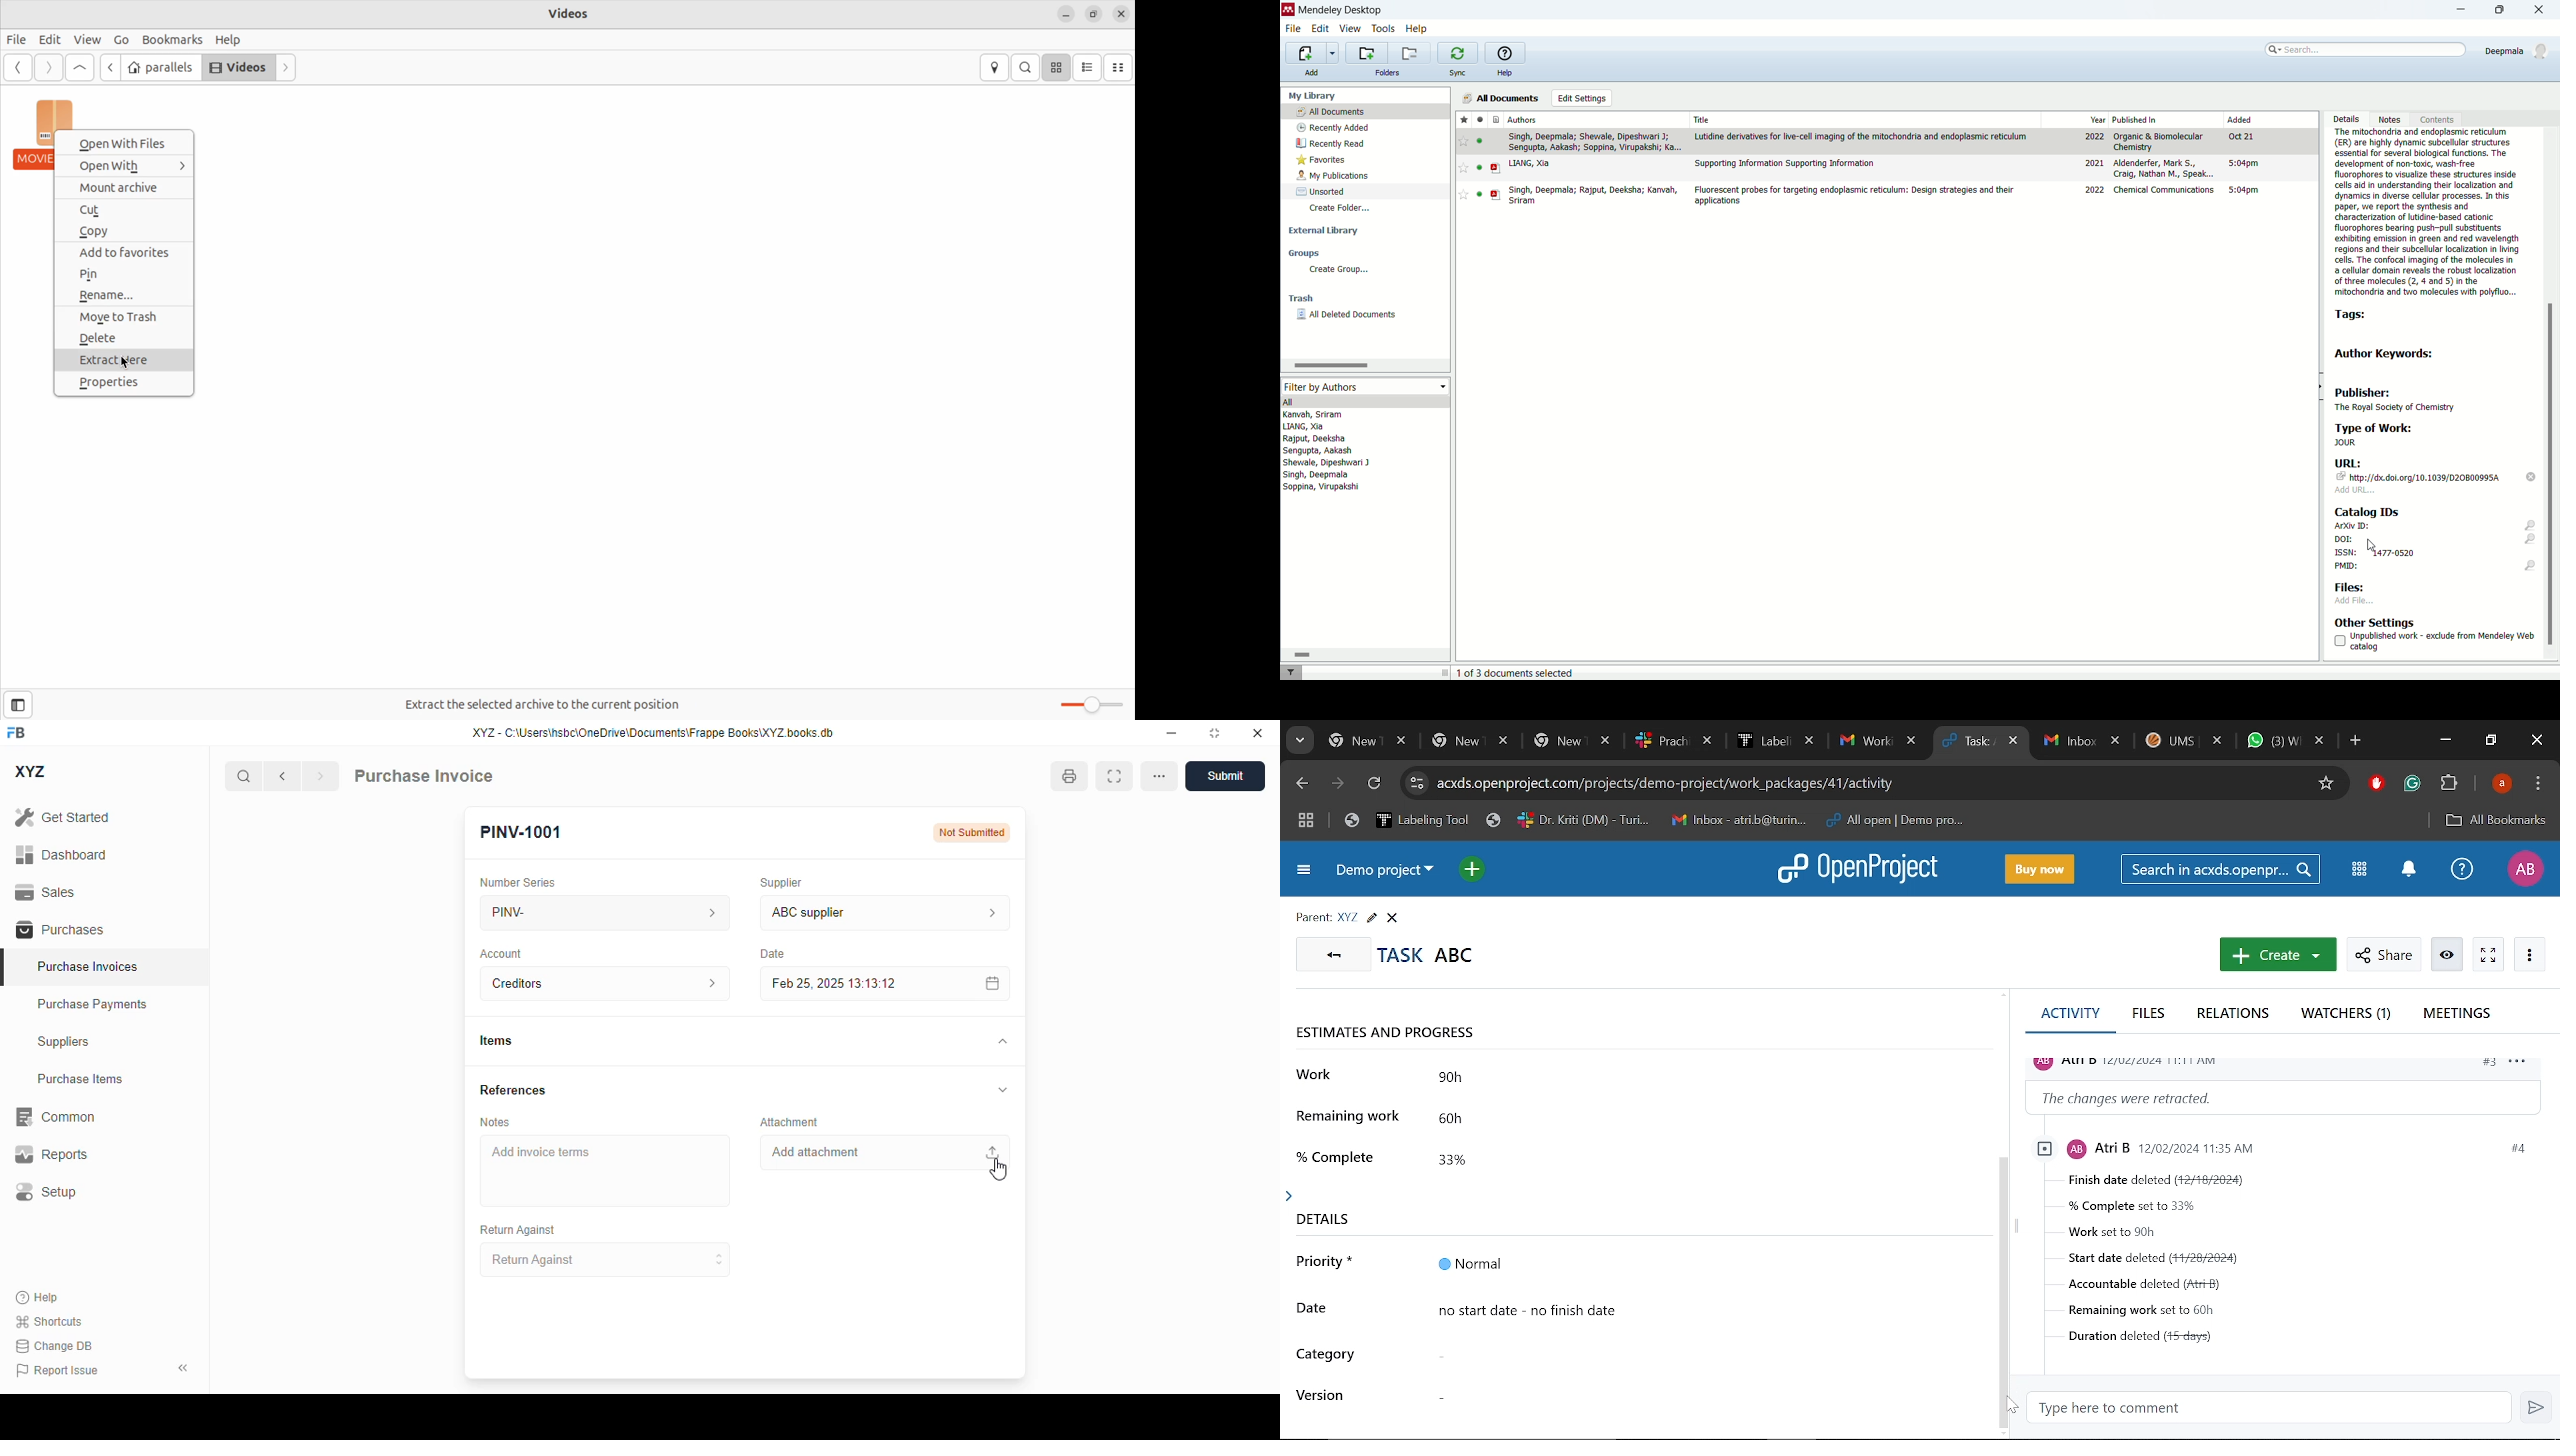 The height and width of the screenshot is (1456, 2576). Describe the element at coordinates (502, 953) in the screenshot. I see `account` at that location.